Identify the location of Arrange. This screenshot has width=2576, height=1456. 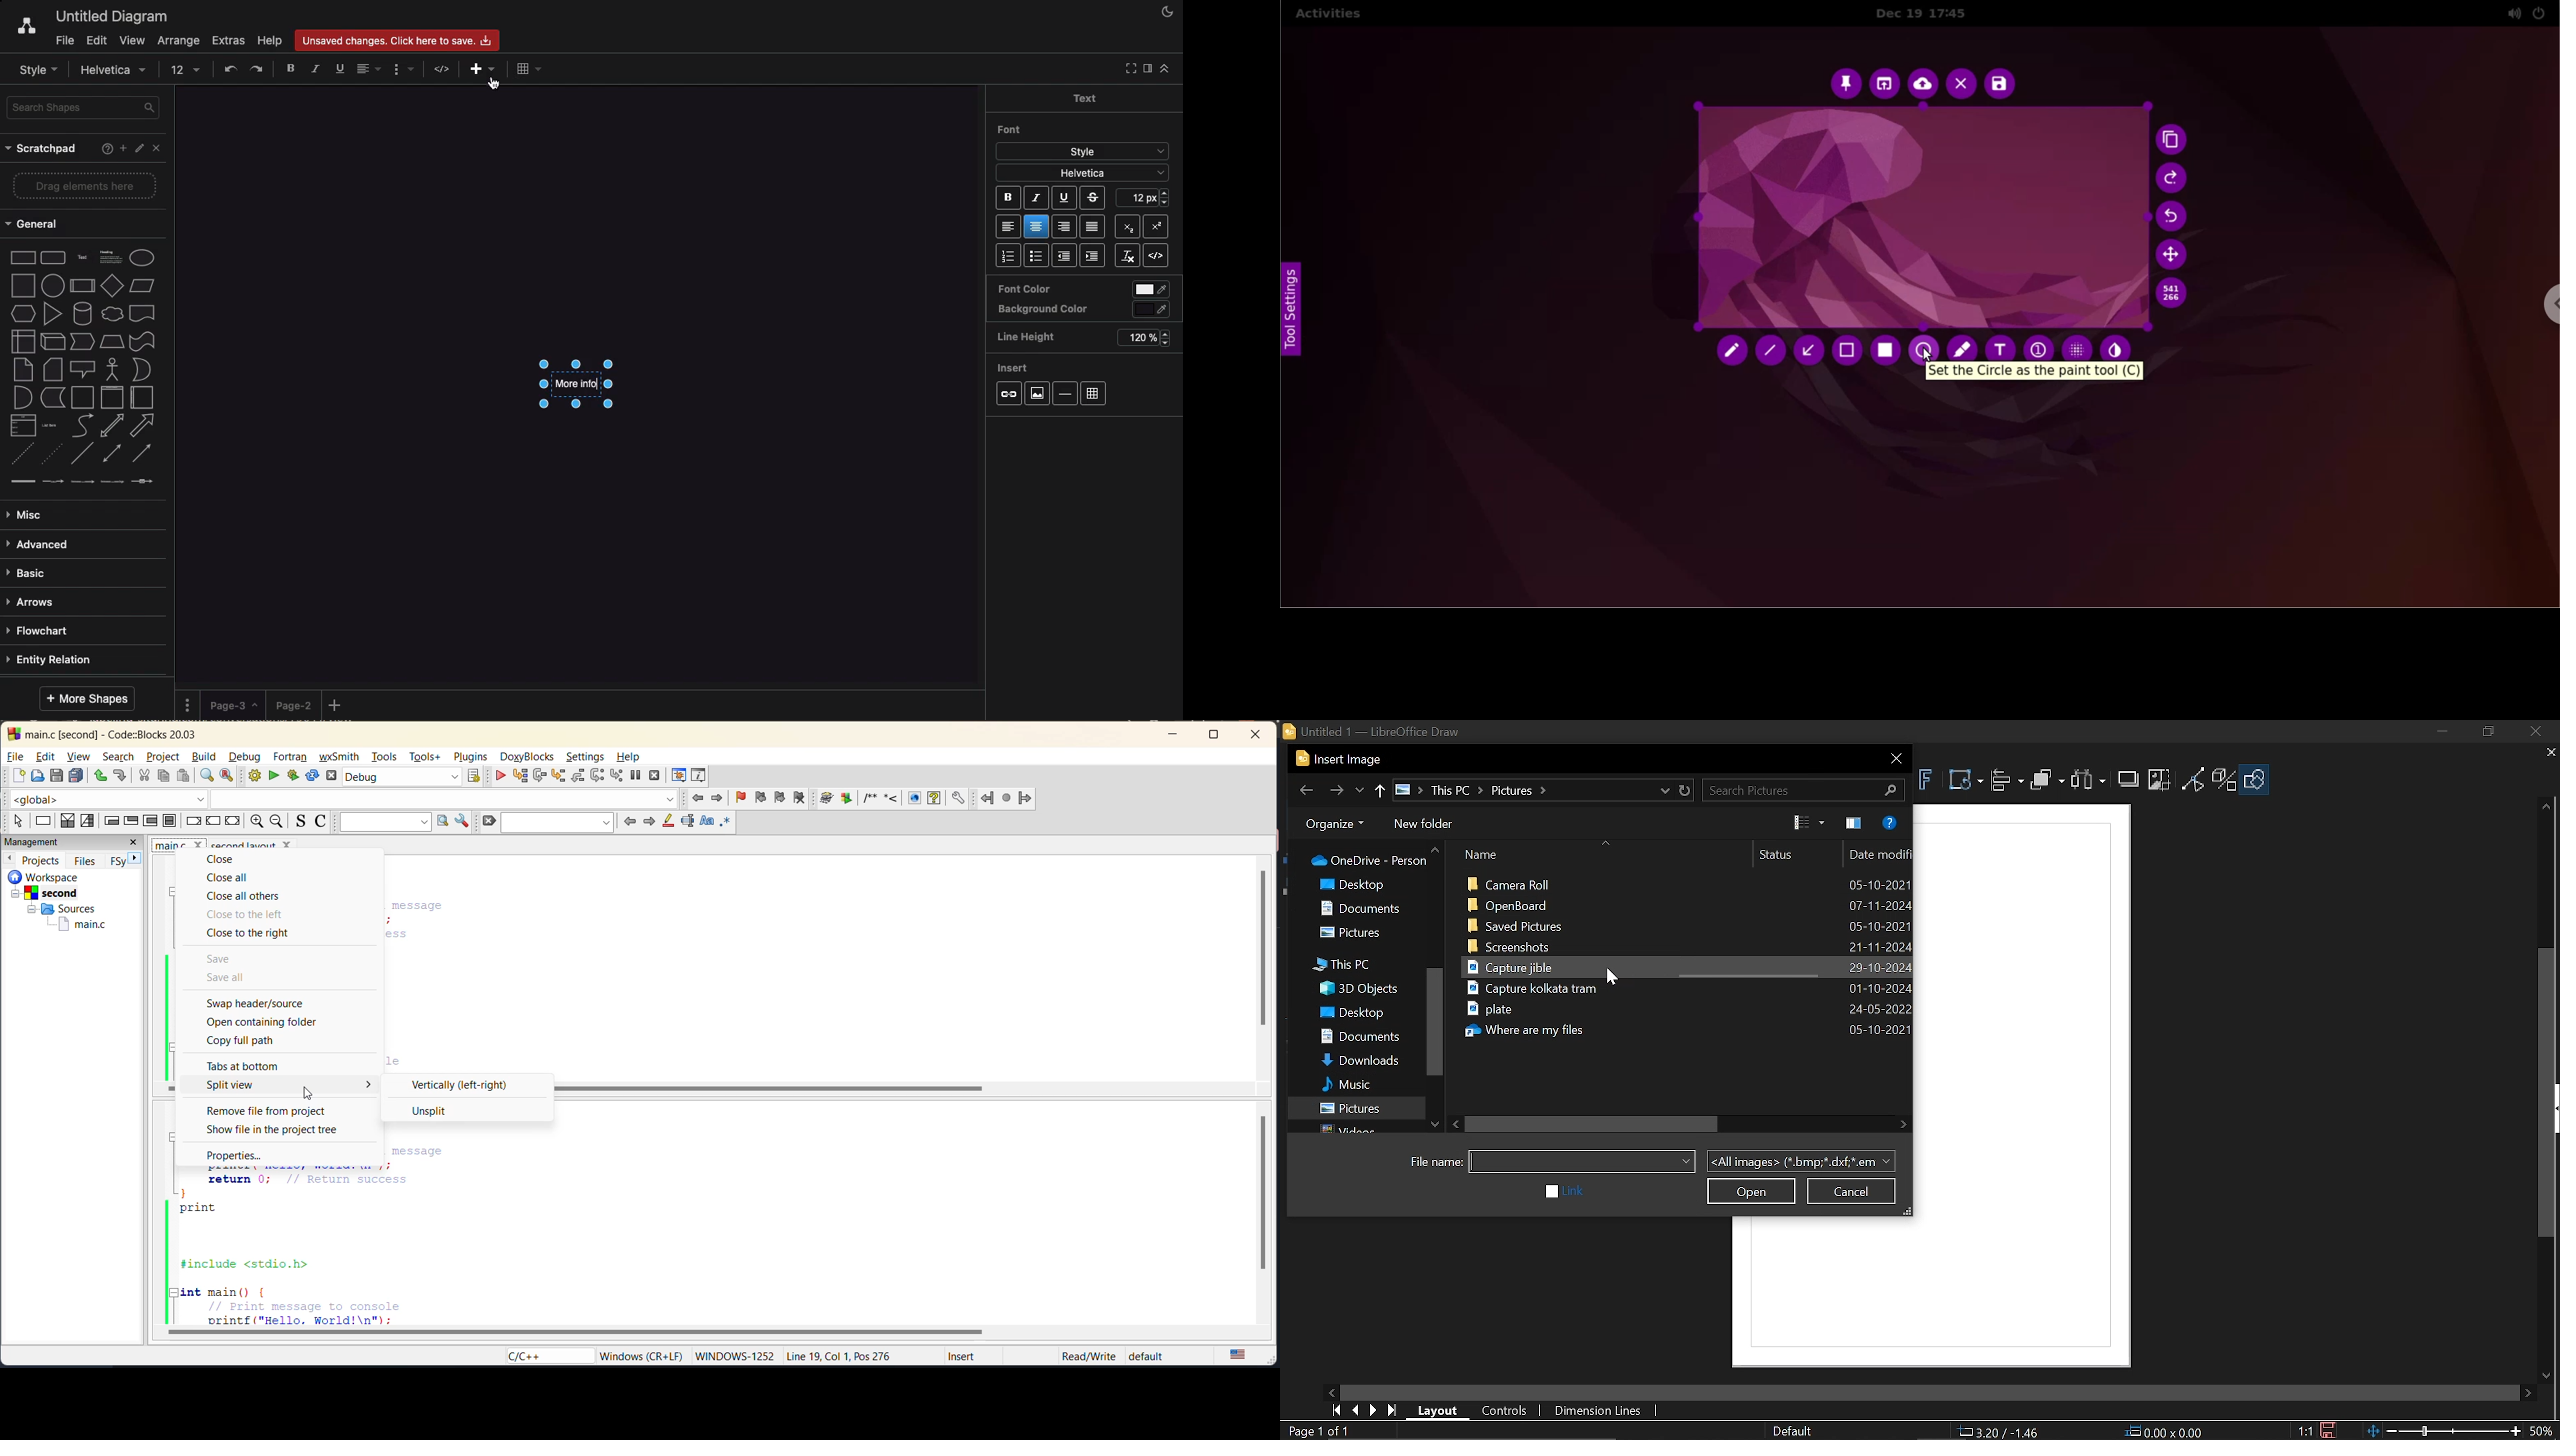
(176, 41).